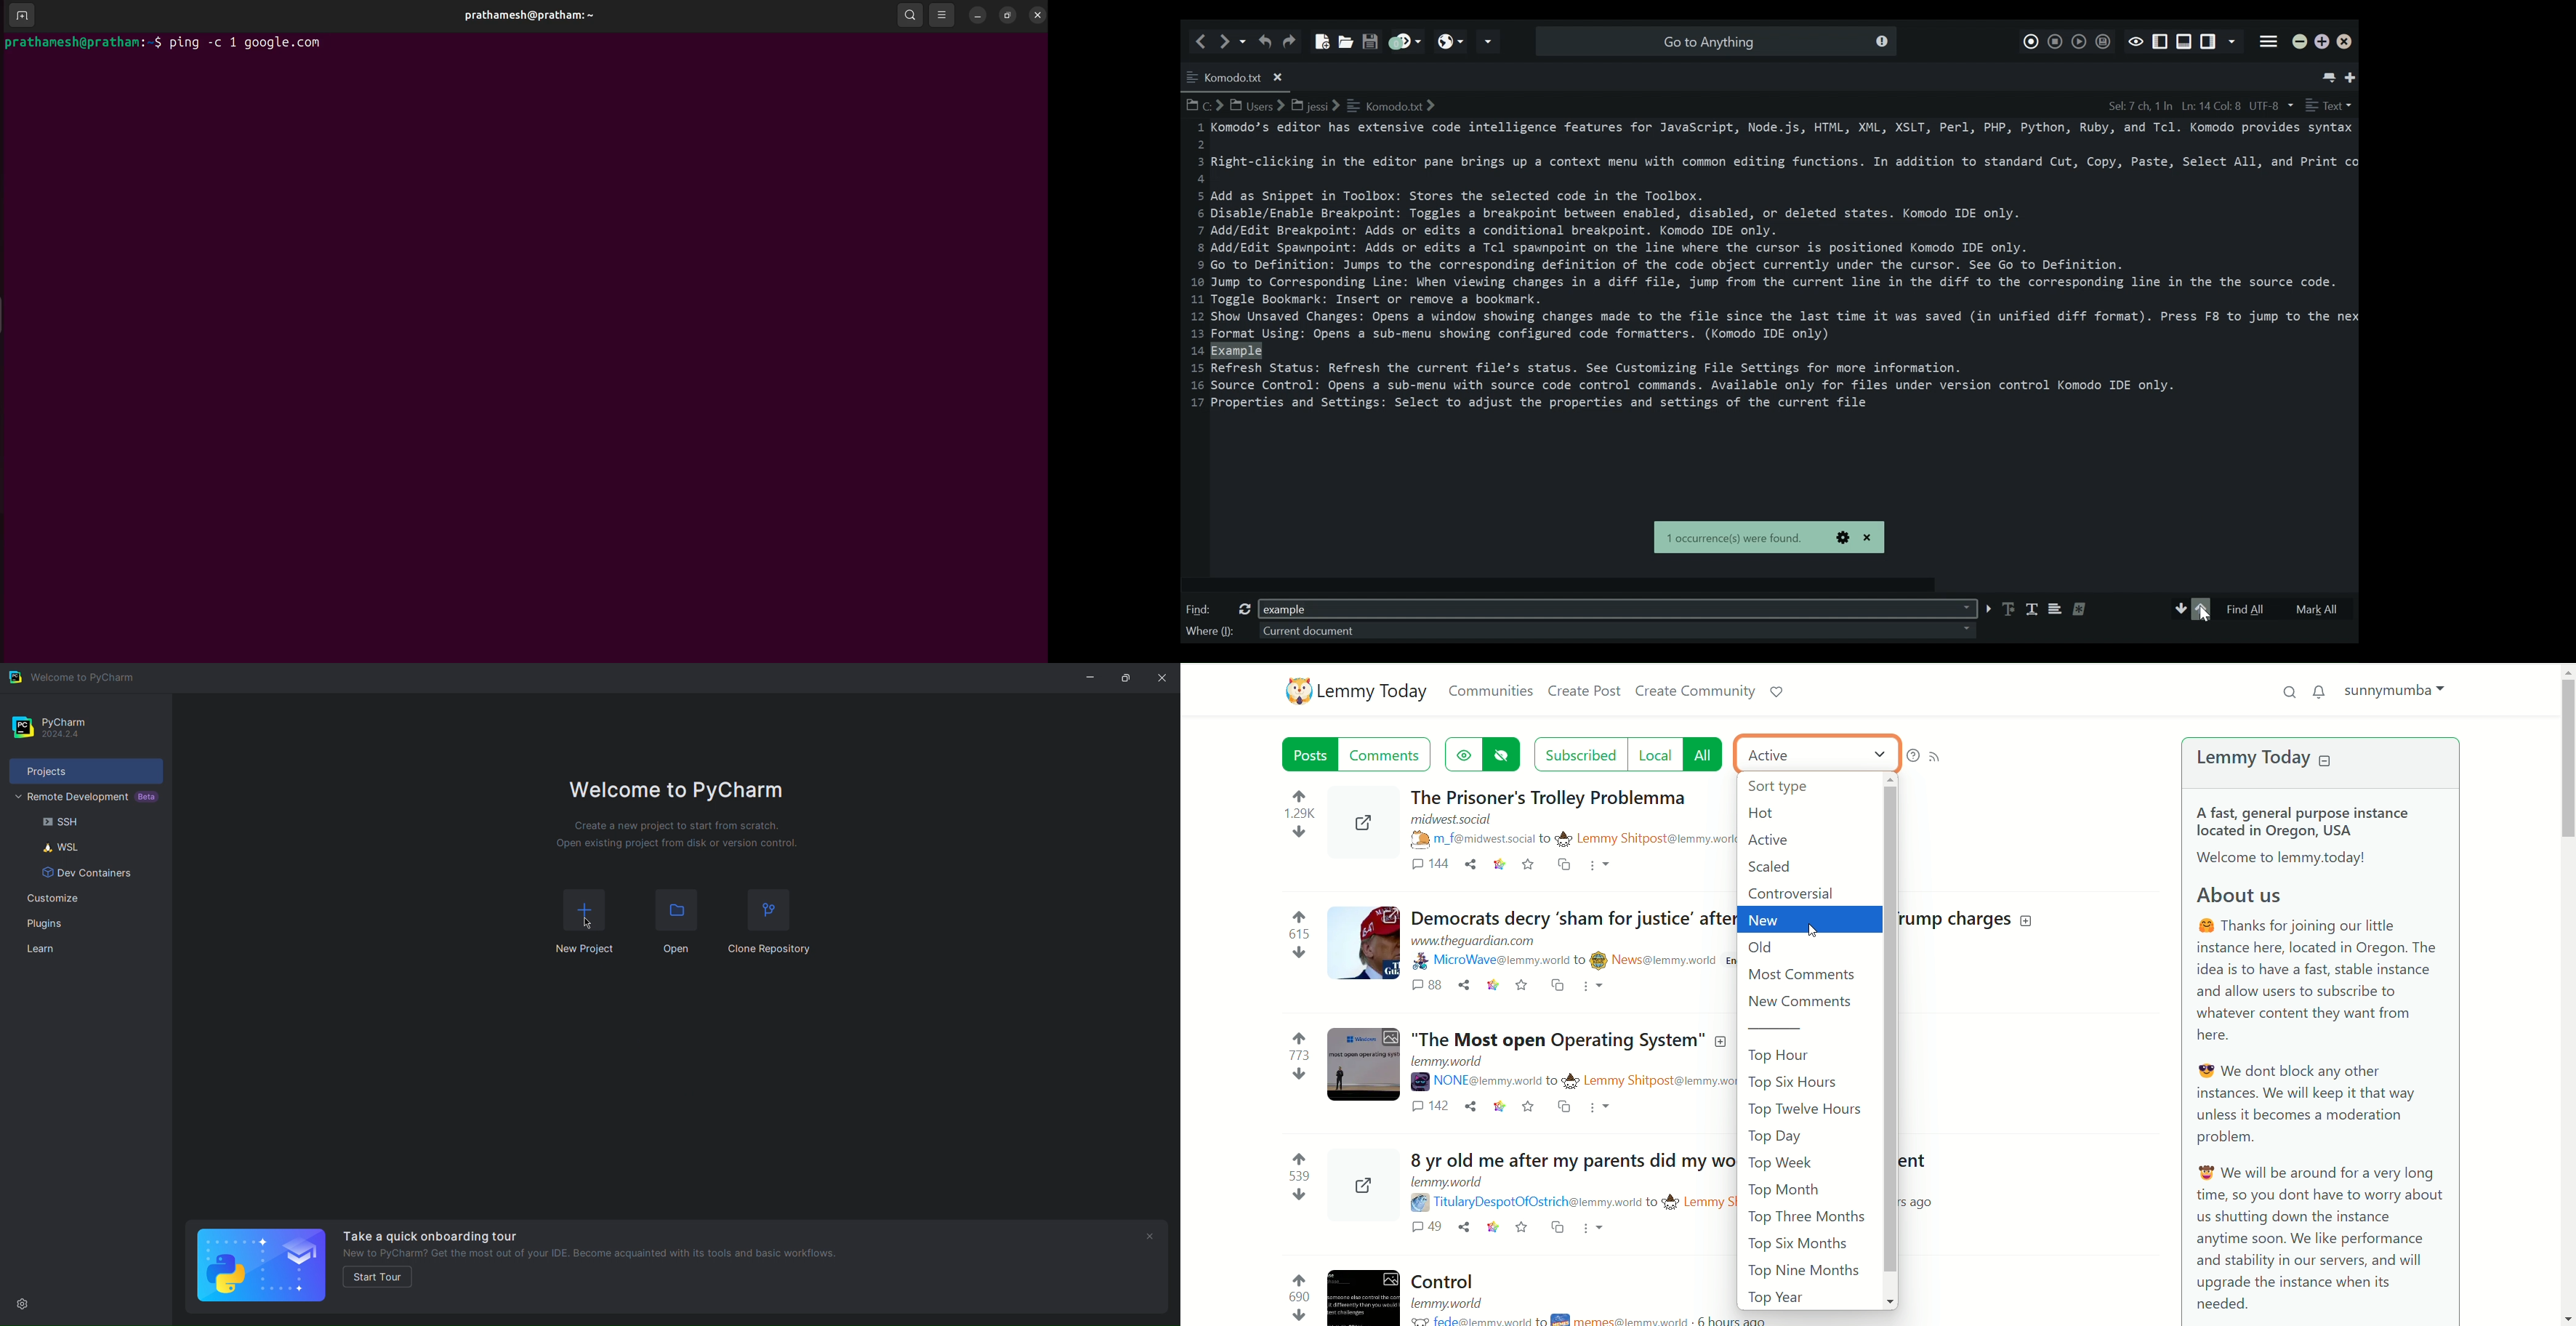  I want to click on posts, so click(1302, 755).